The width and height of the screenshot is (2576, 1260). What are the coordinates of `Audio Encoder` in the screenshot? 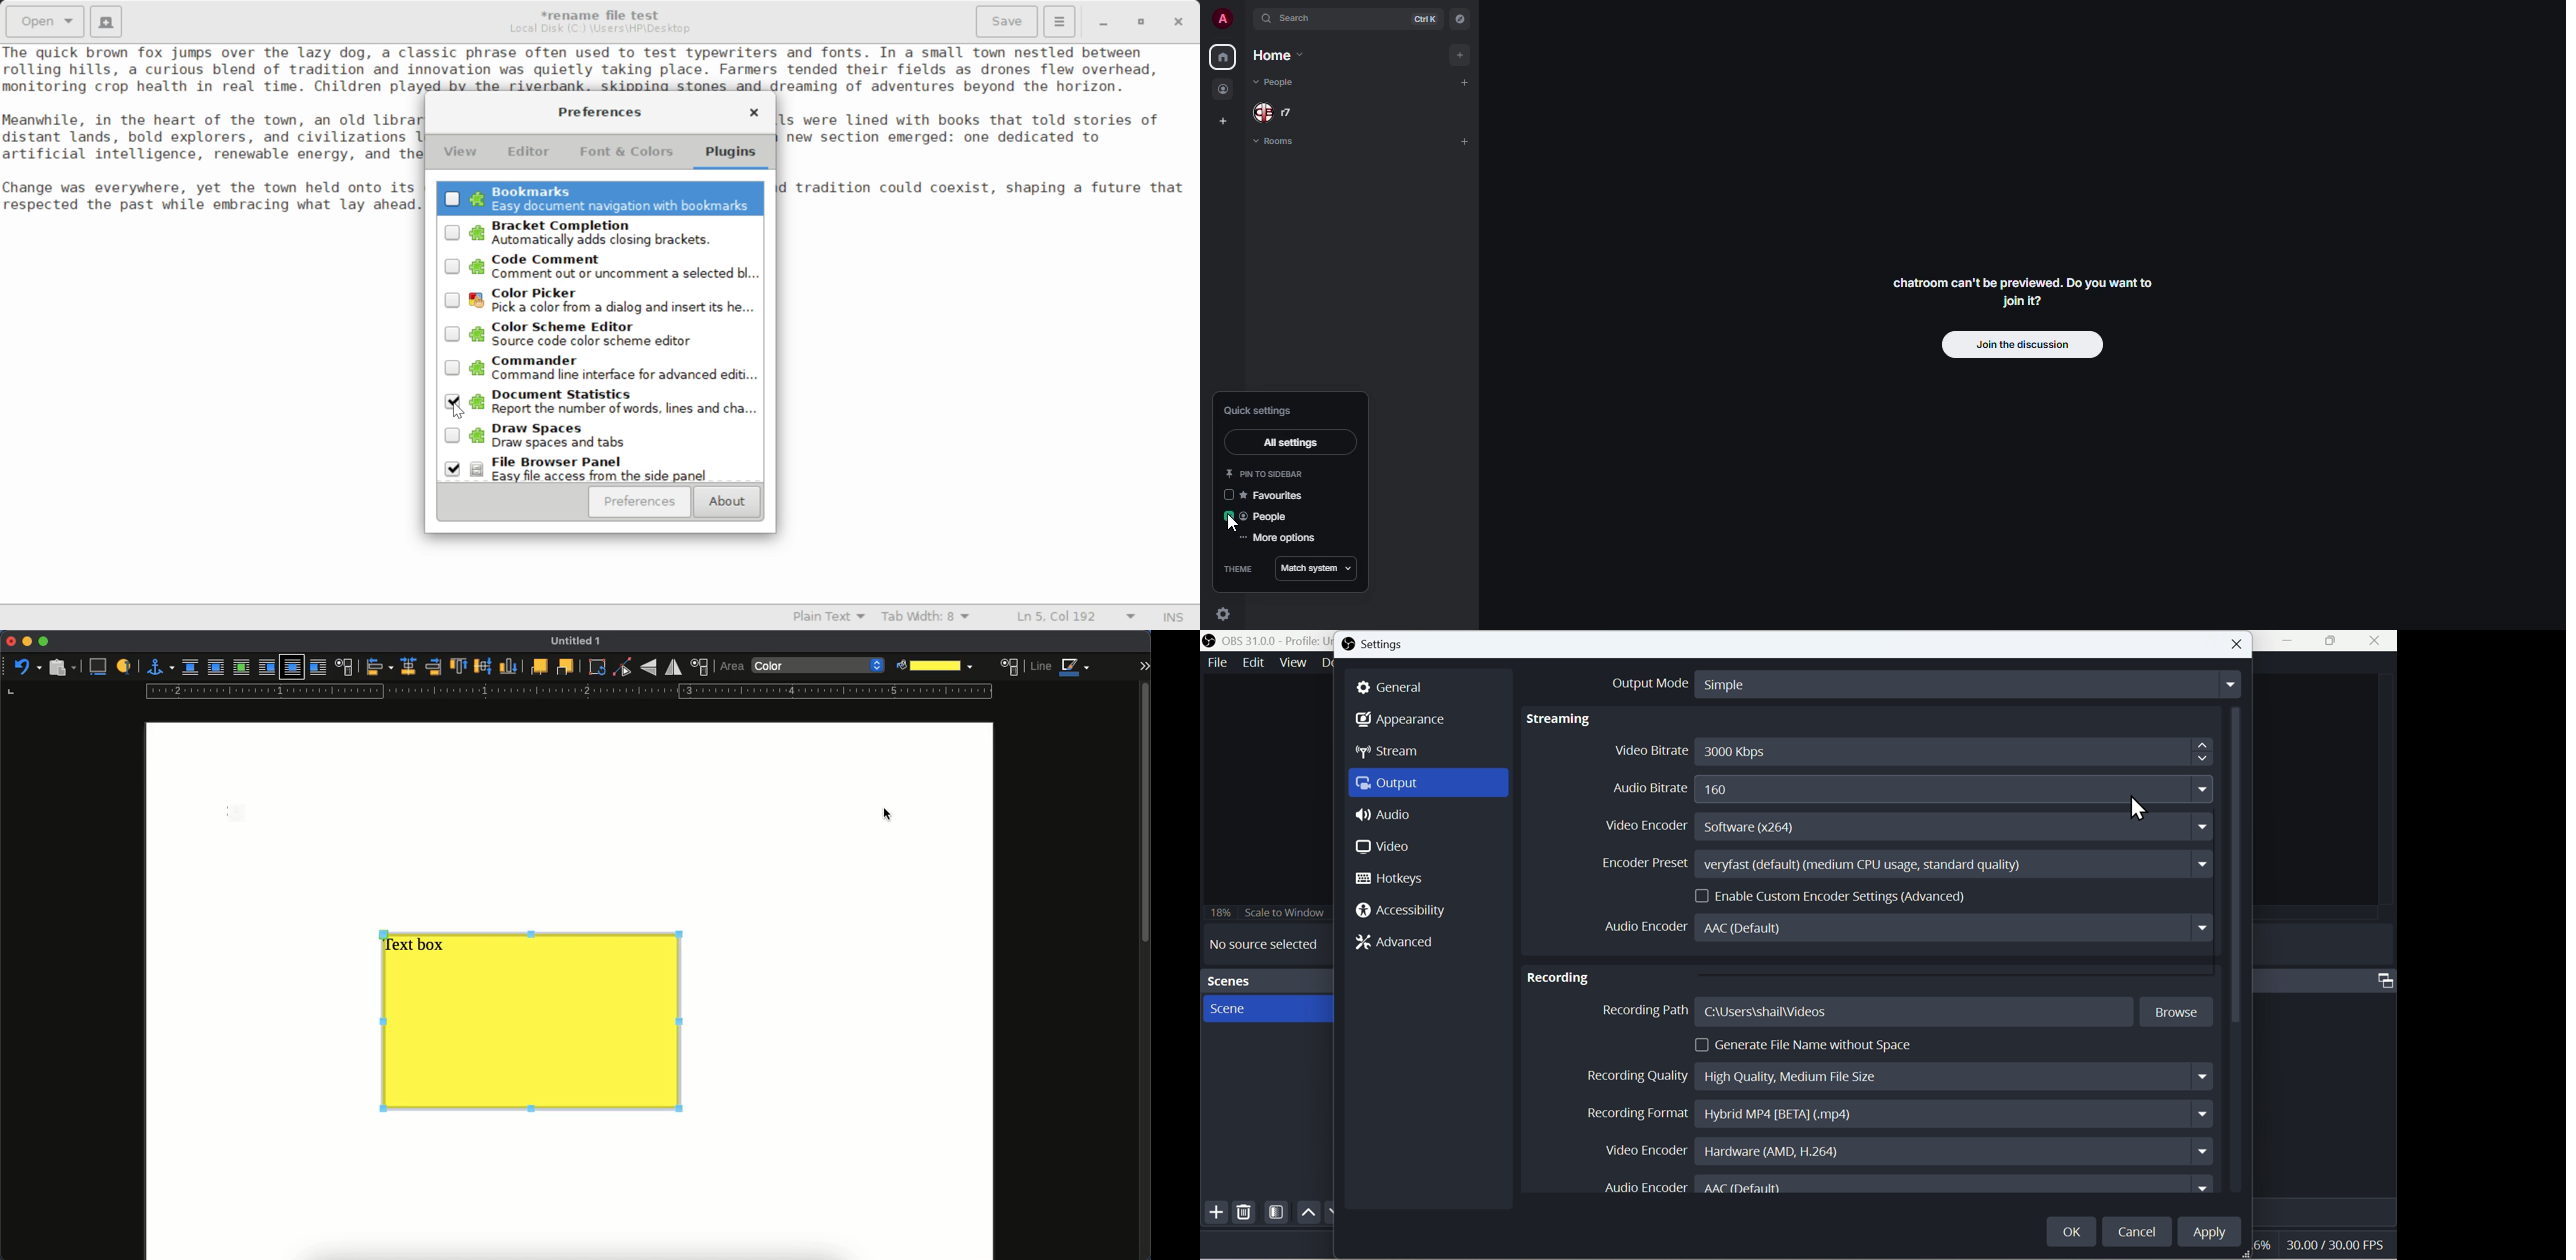 It's located at (1913, 1187).